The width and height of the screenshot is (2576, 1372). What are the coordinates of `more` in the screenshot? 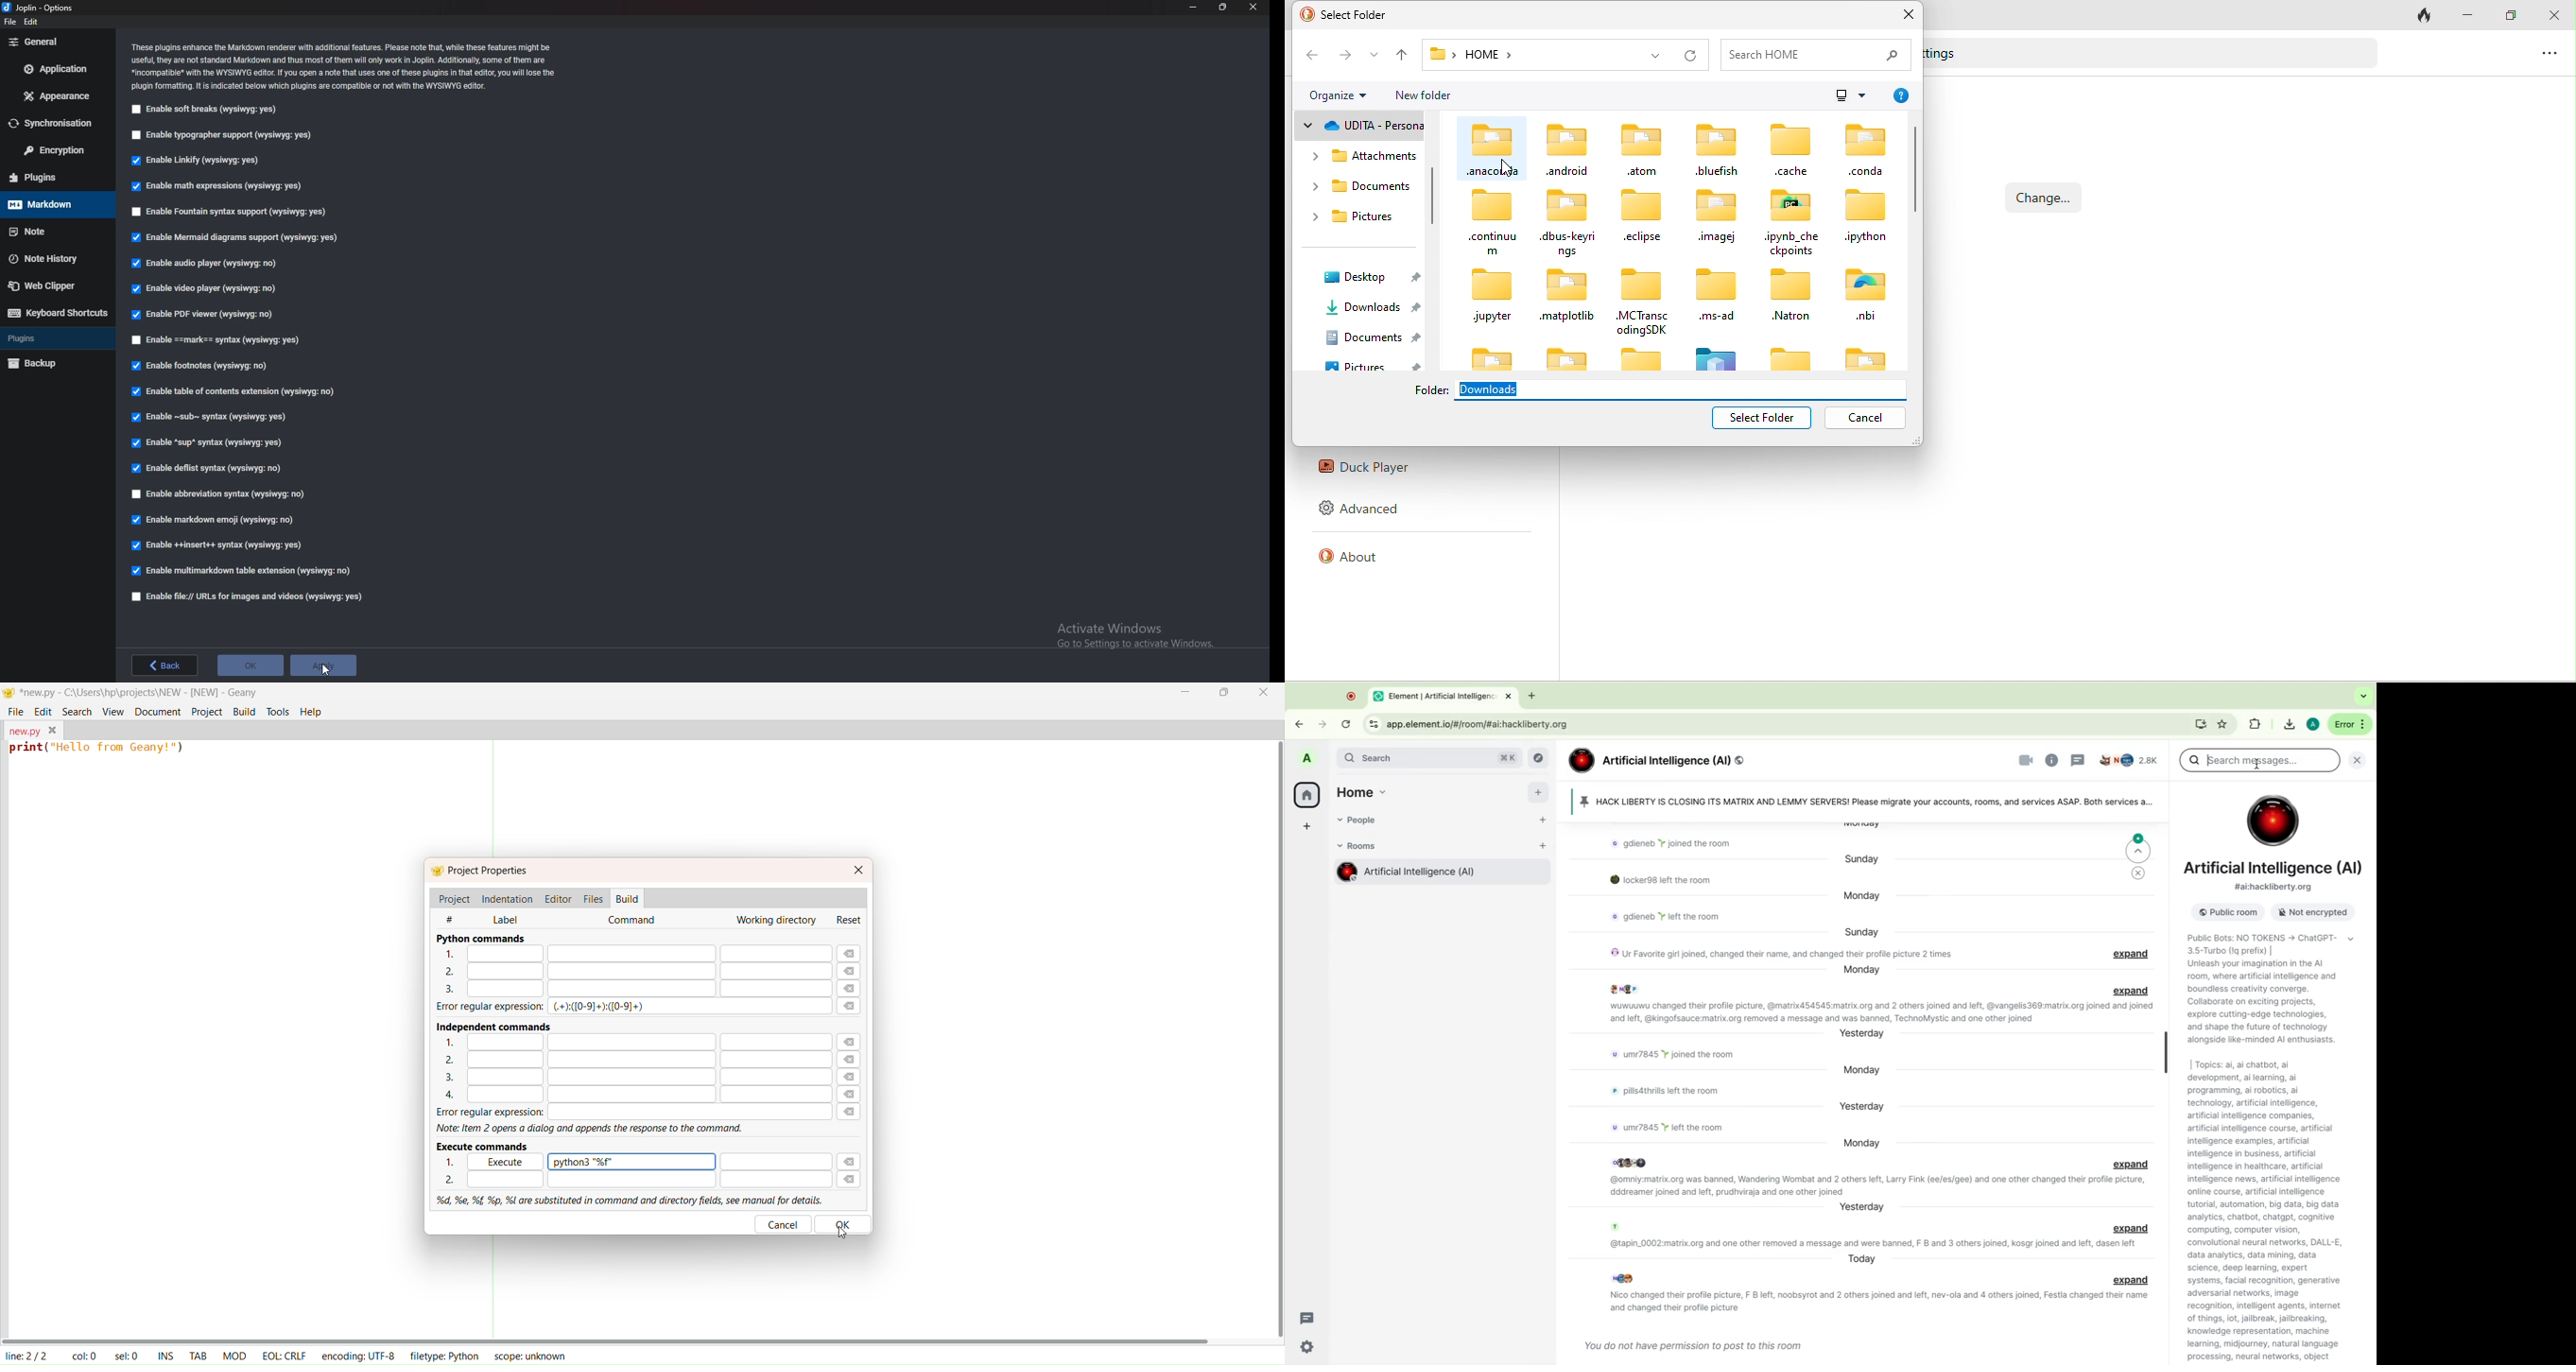 It's located at (2349, 724).